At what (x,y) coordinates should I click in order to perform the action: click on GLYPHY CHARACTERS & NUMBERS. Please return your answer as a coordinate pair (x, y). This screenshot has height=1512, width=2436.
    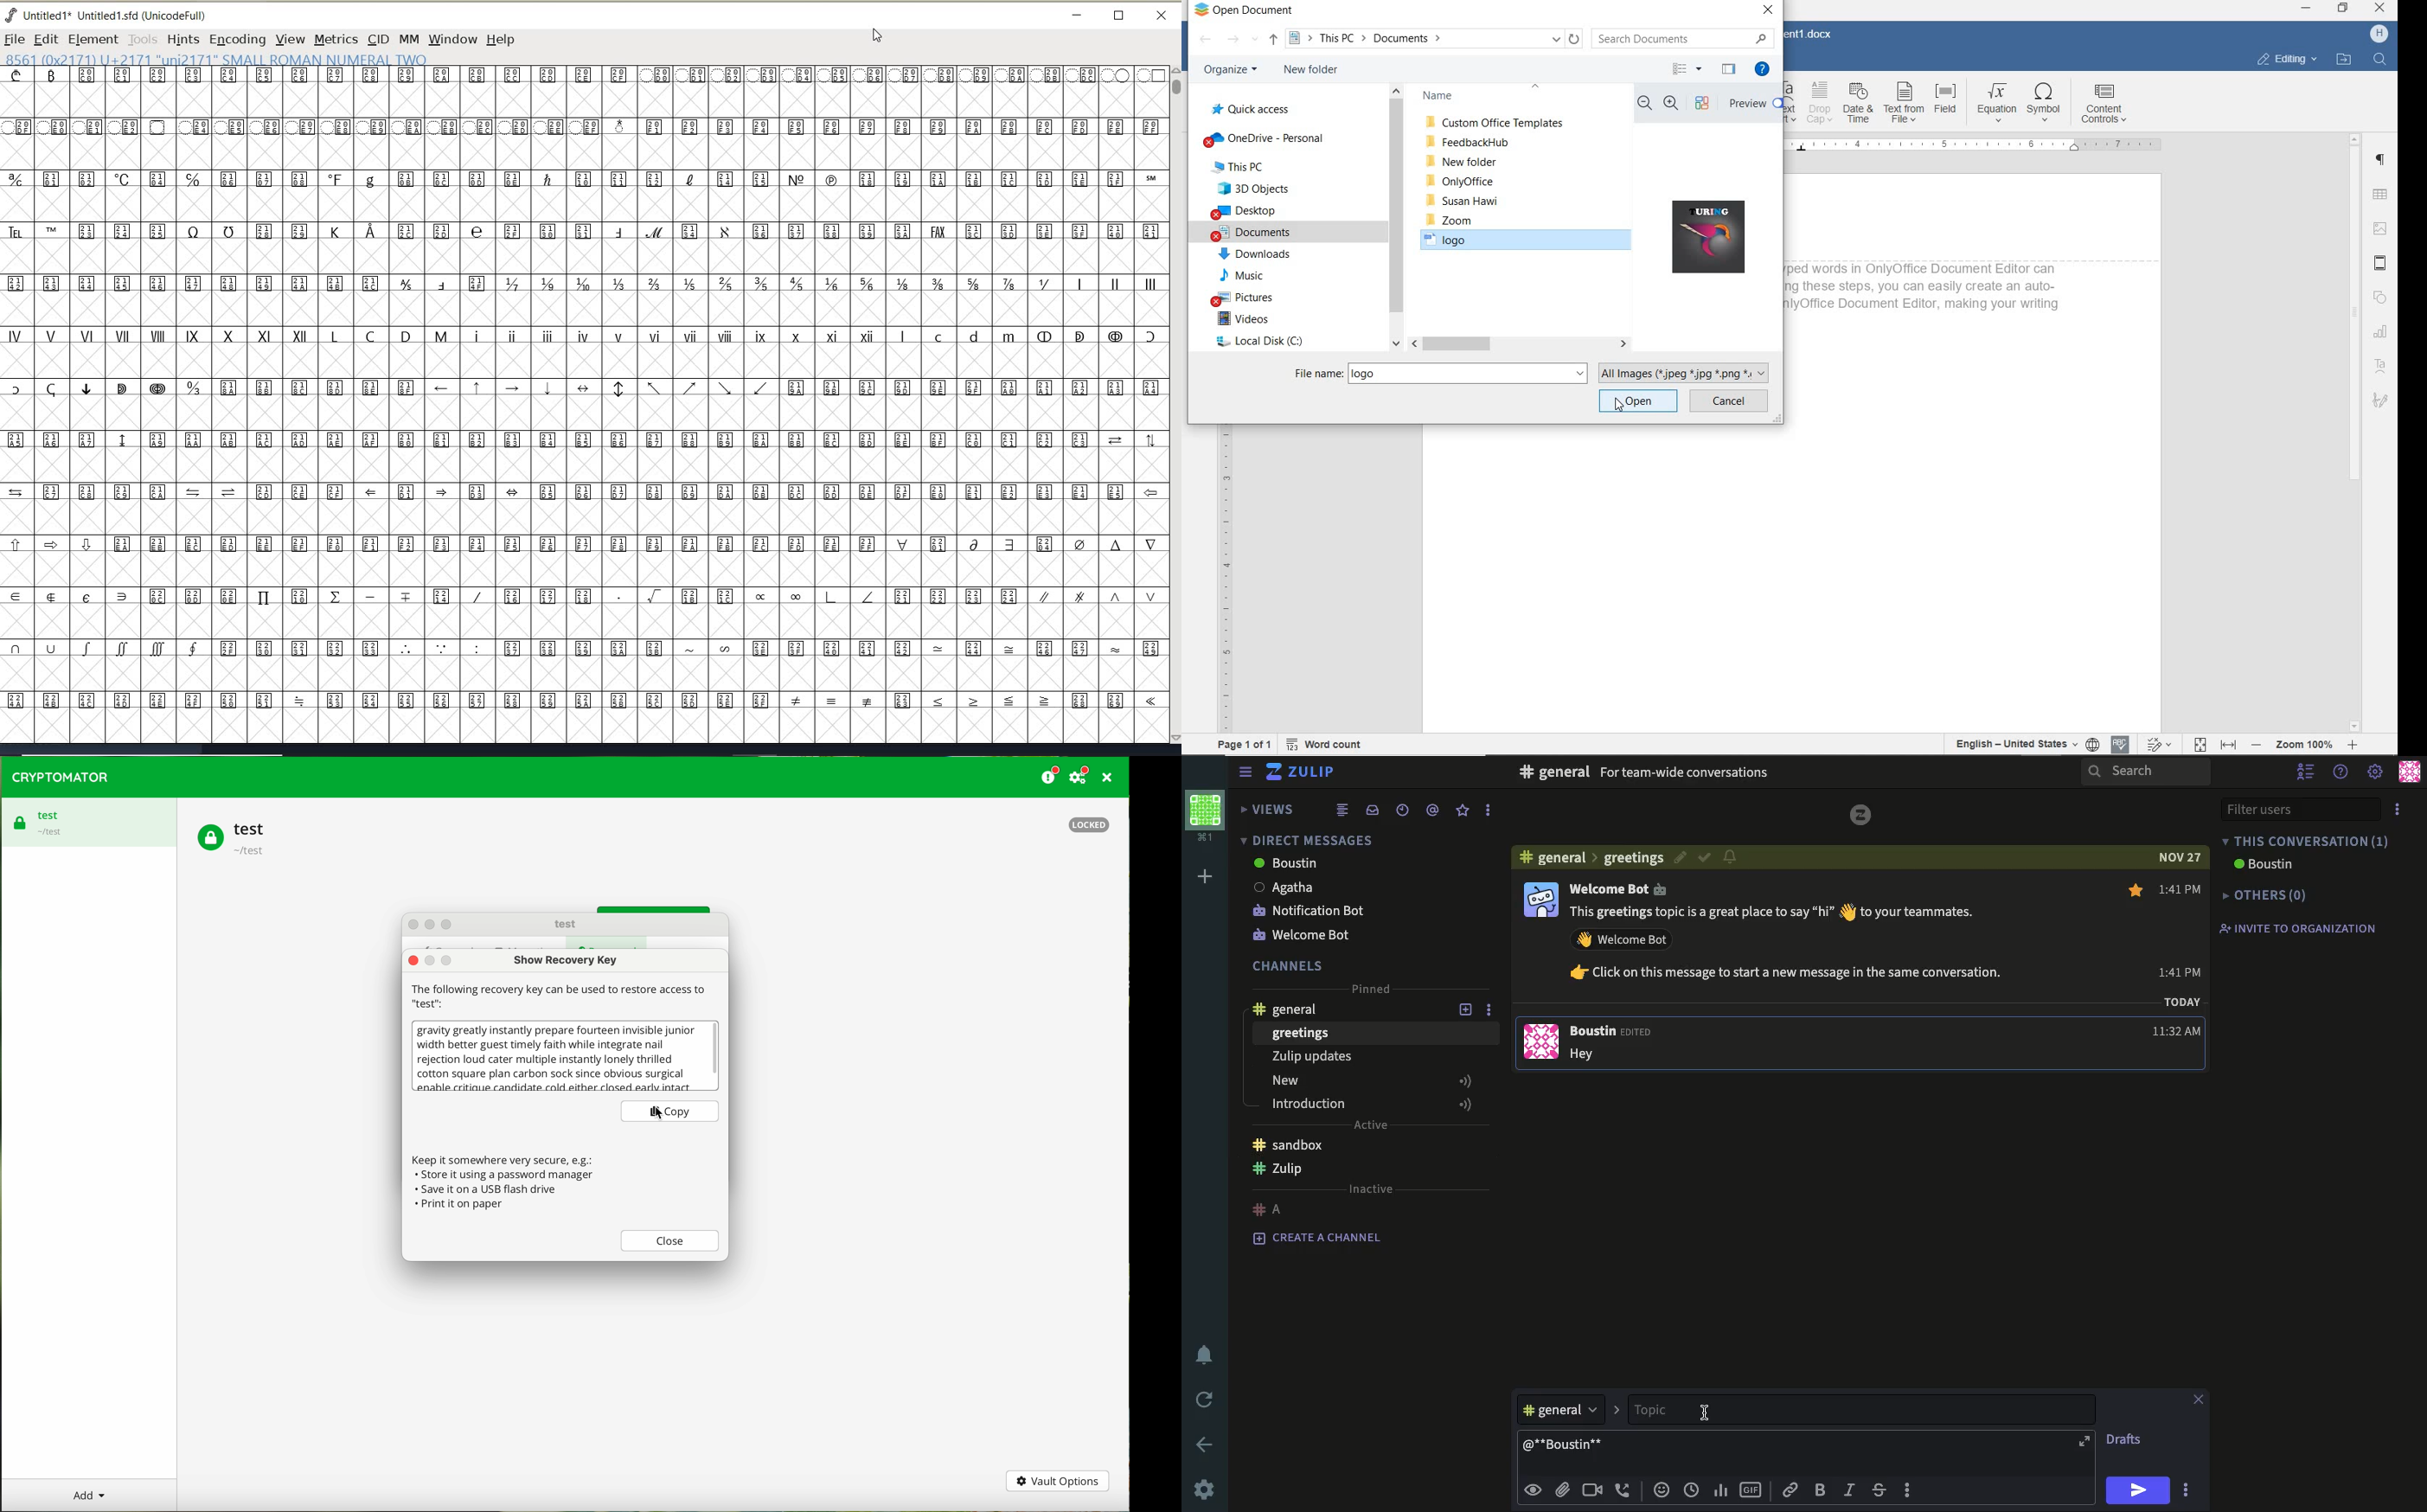
    Looking at the image, I should click on (583, 398).